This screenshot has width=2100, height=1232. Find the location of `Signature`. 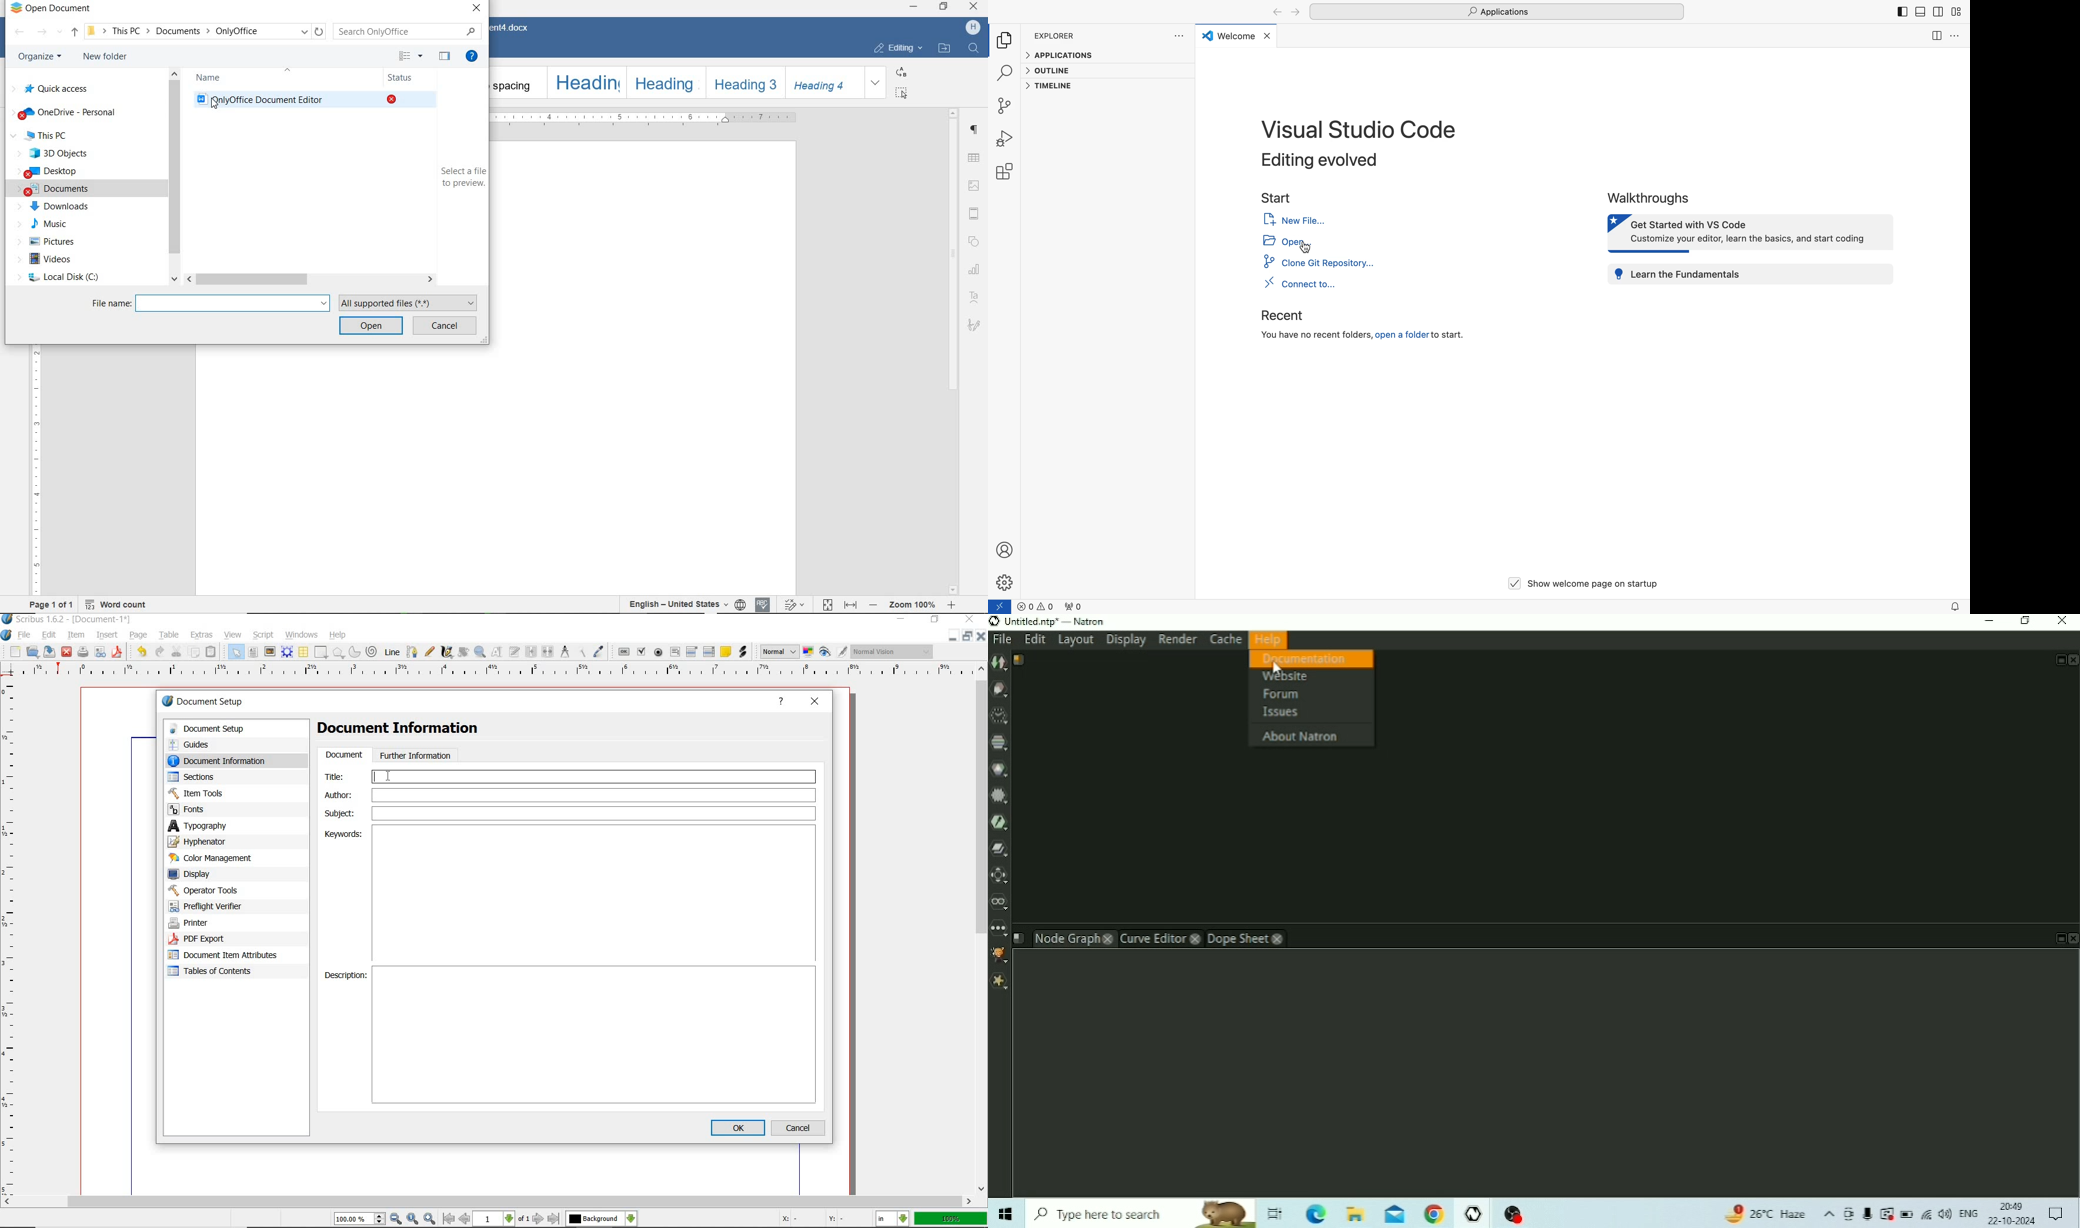

Signature is located at coordinates (976, 325).